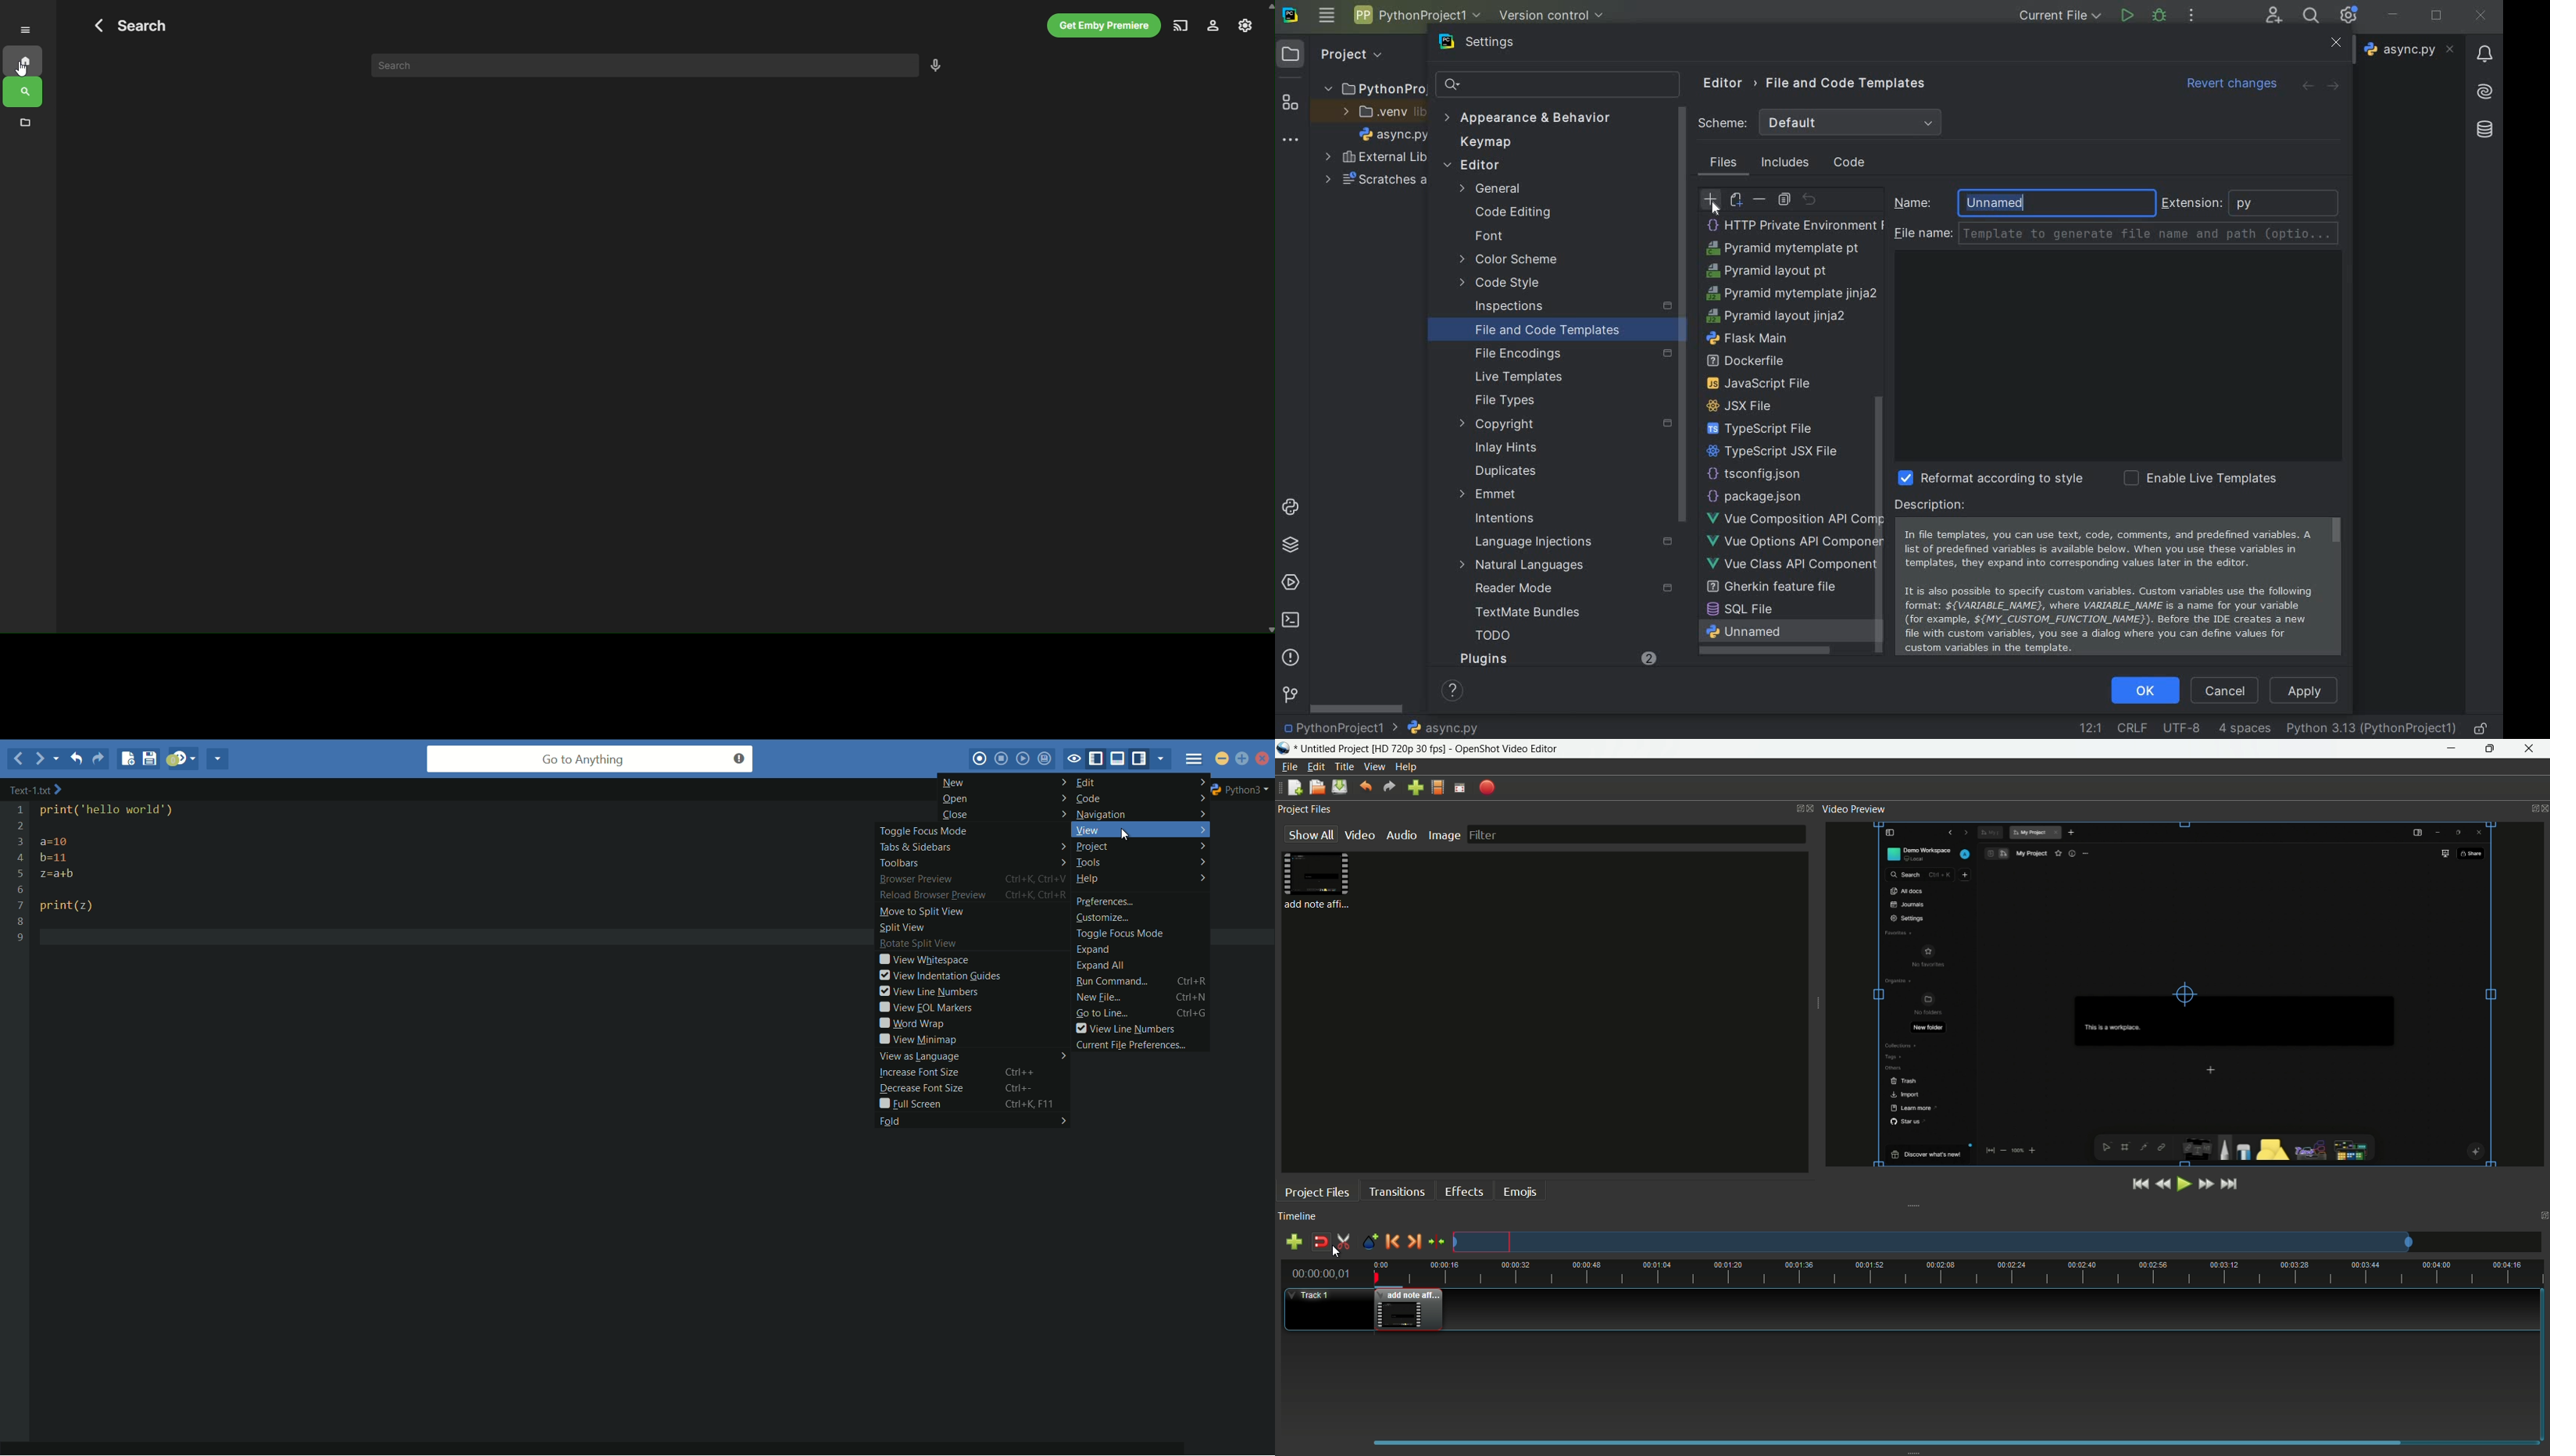  What do you see at coordinates (1559, 84) in the screenshot?
I see `search settings` at bounding box center [1559, 84].